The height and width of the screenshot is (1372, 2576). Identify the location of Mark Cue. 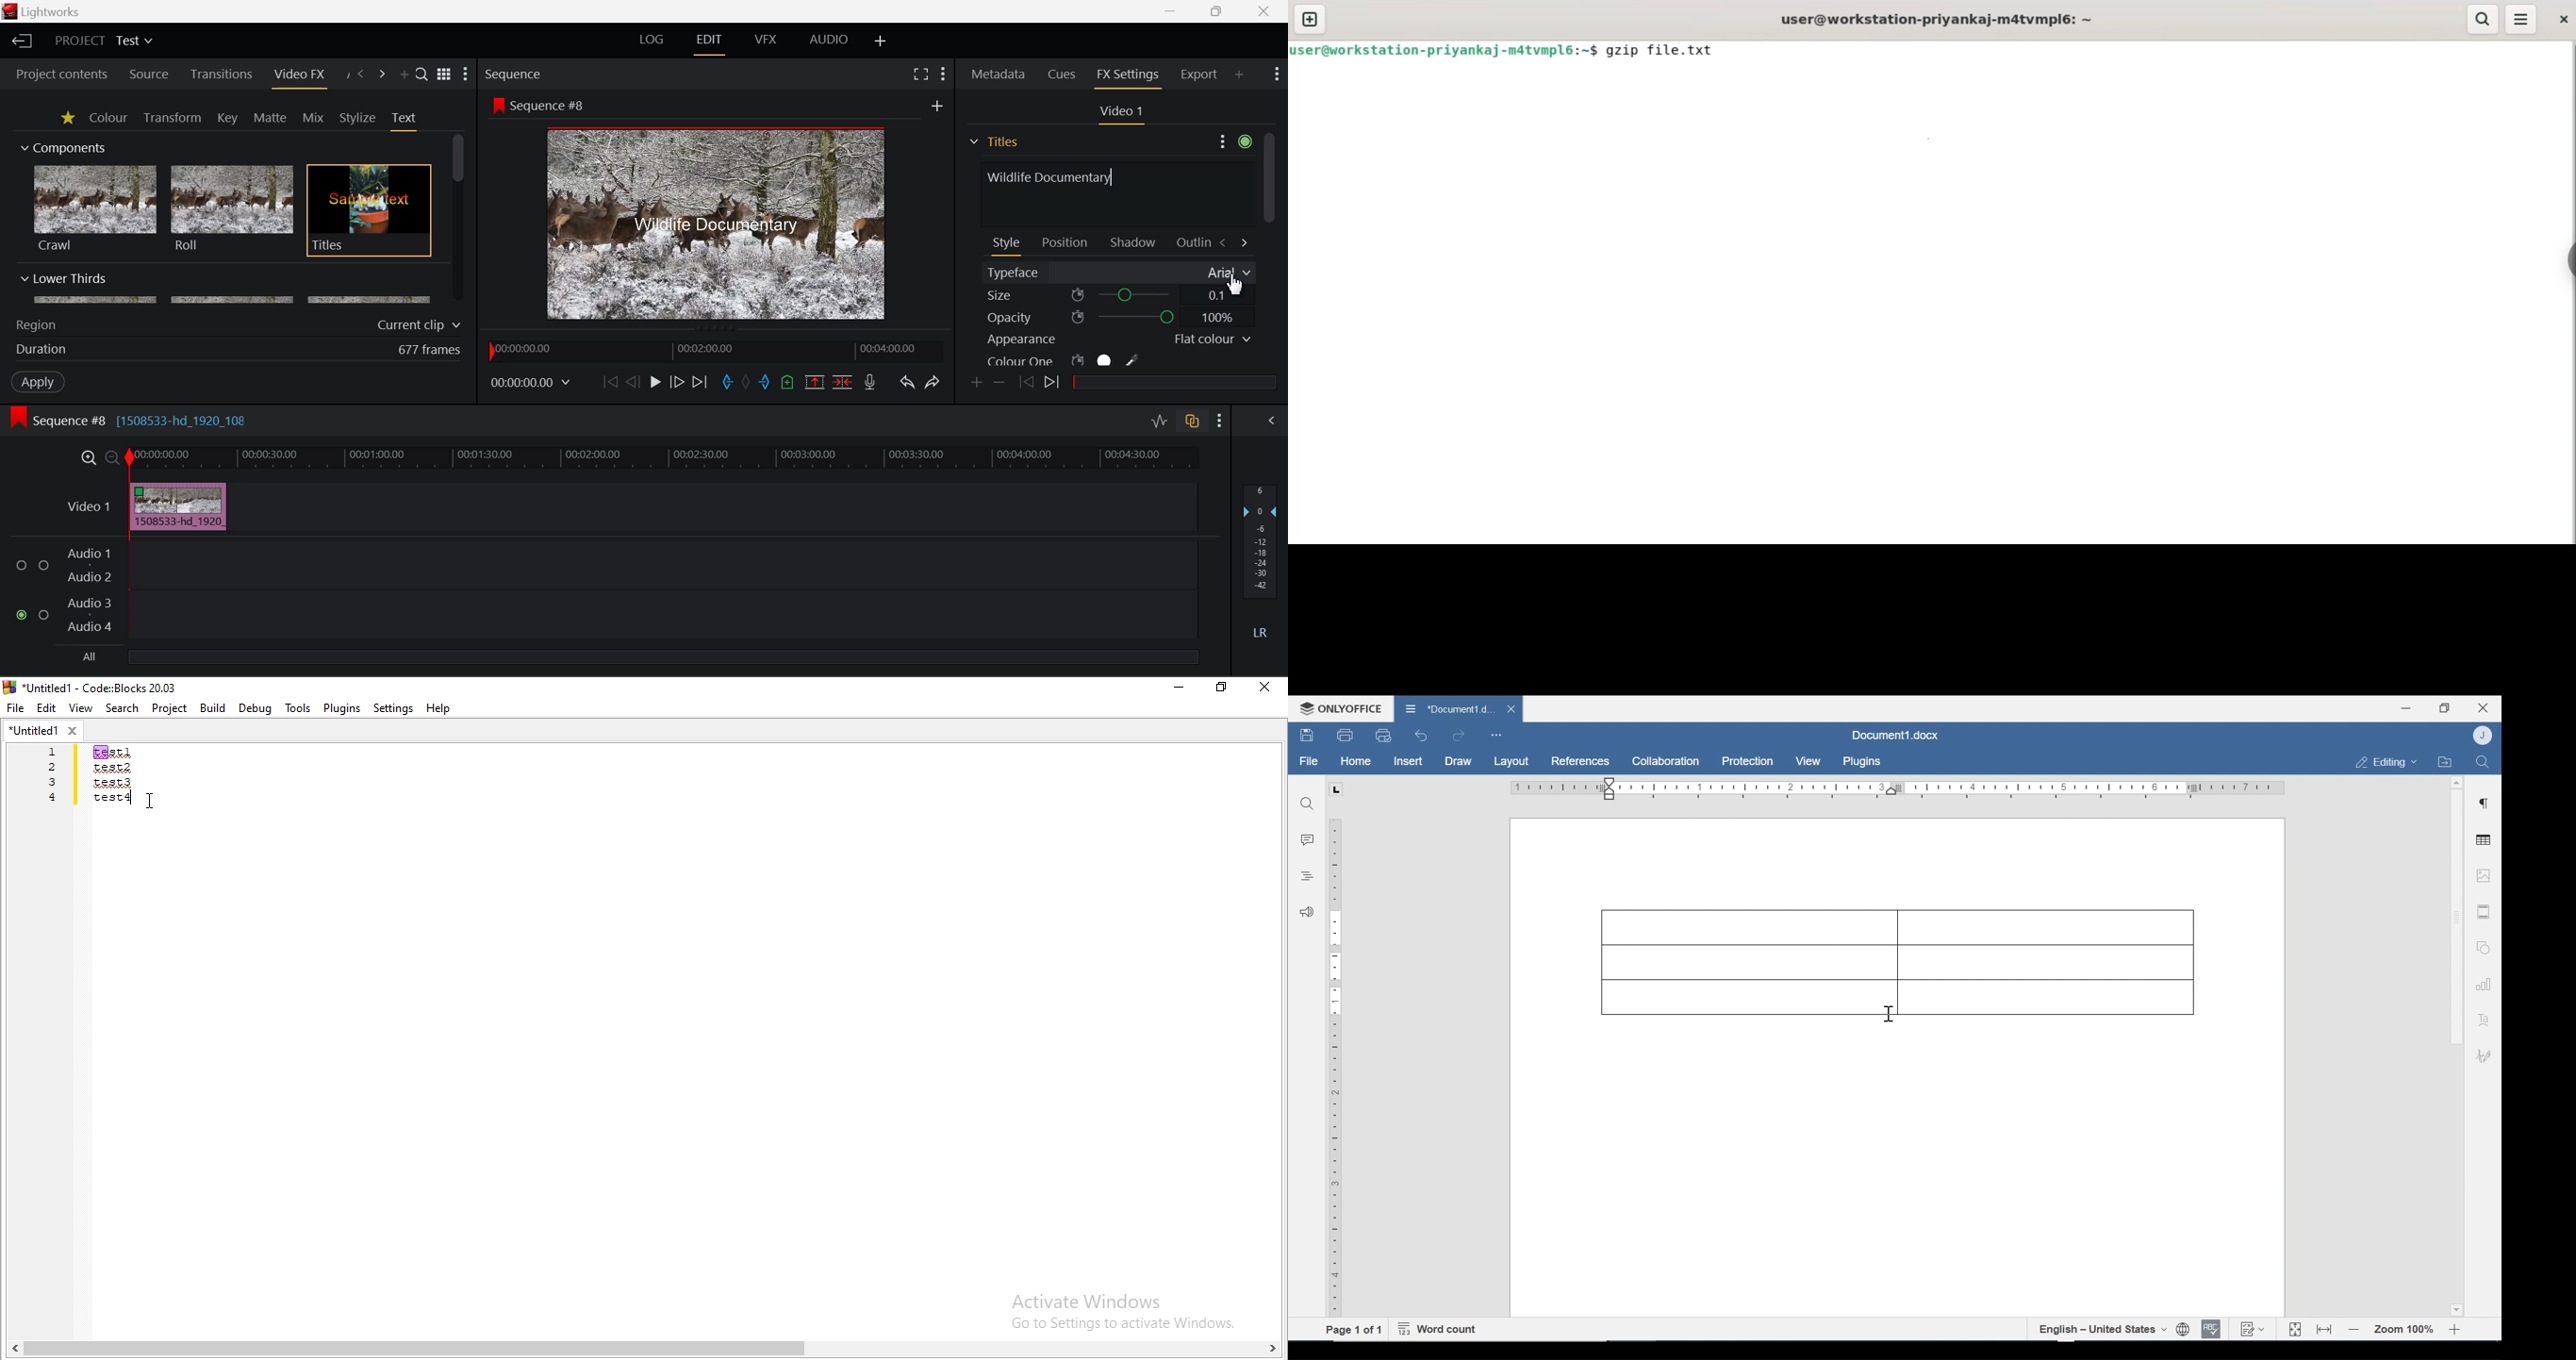
(789, 384).